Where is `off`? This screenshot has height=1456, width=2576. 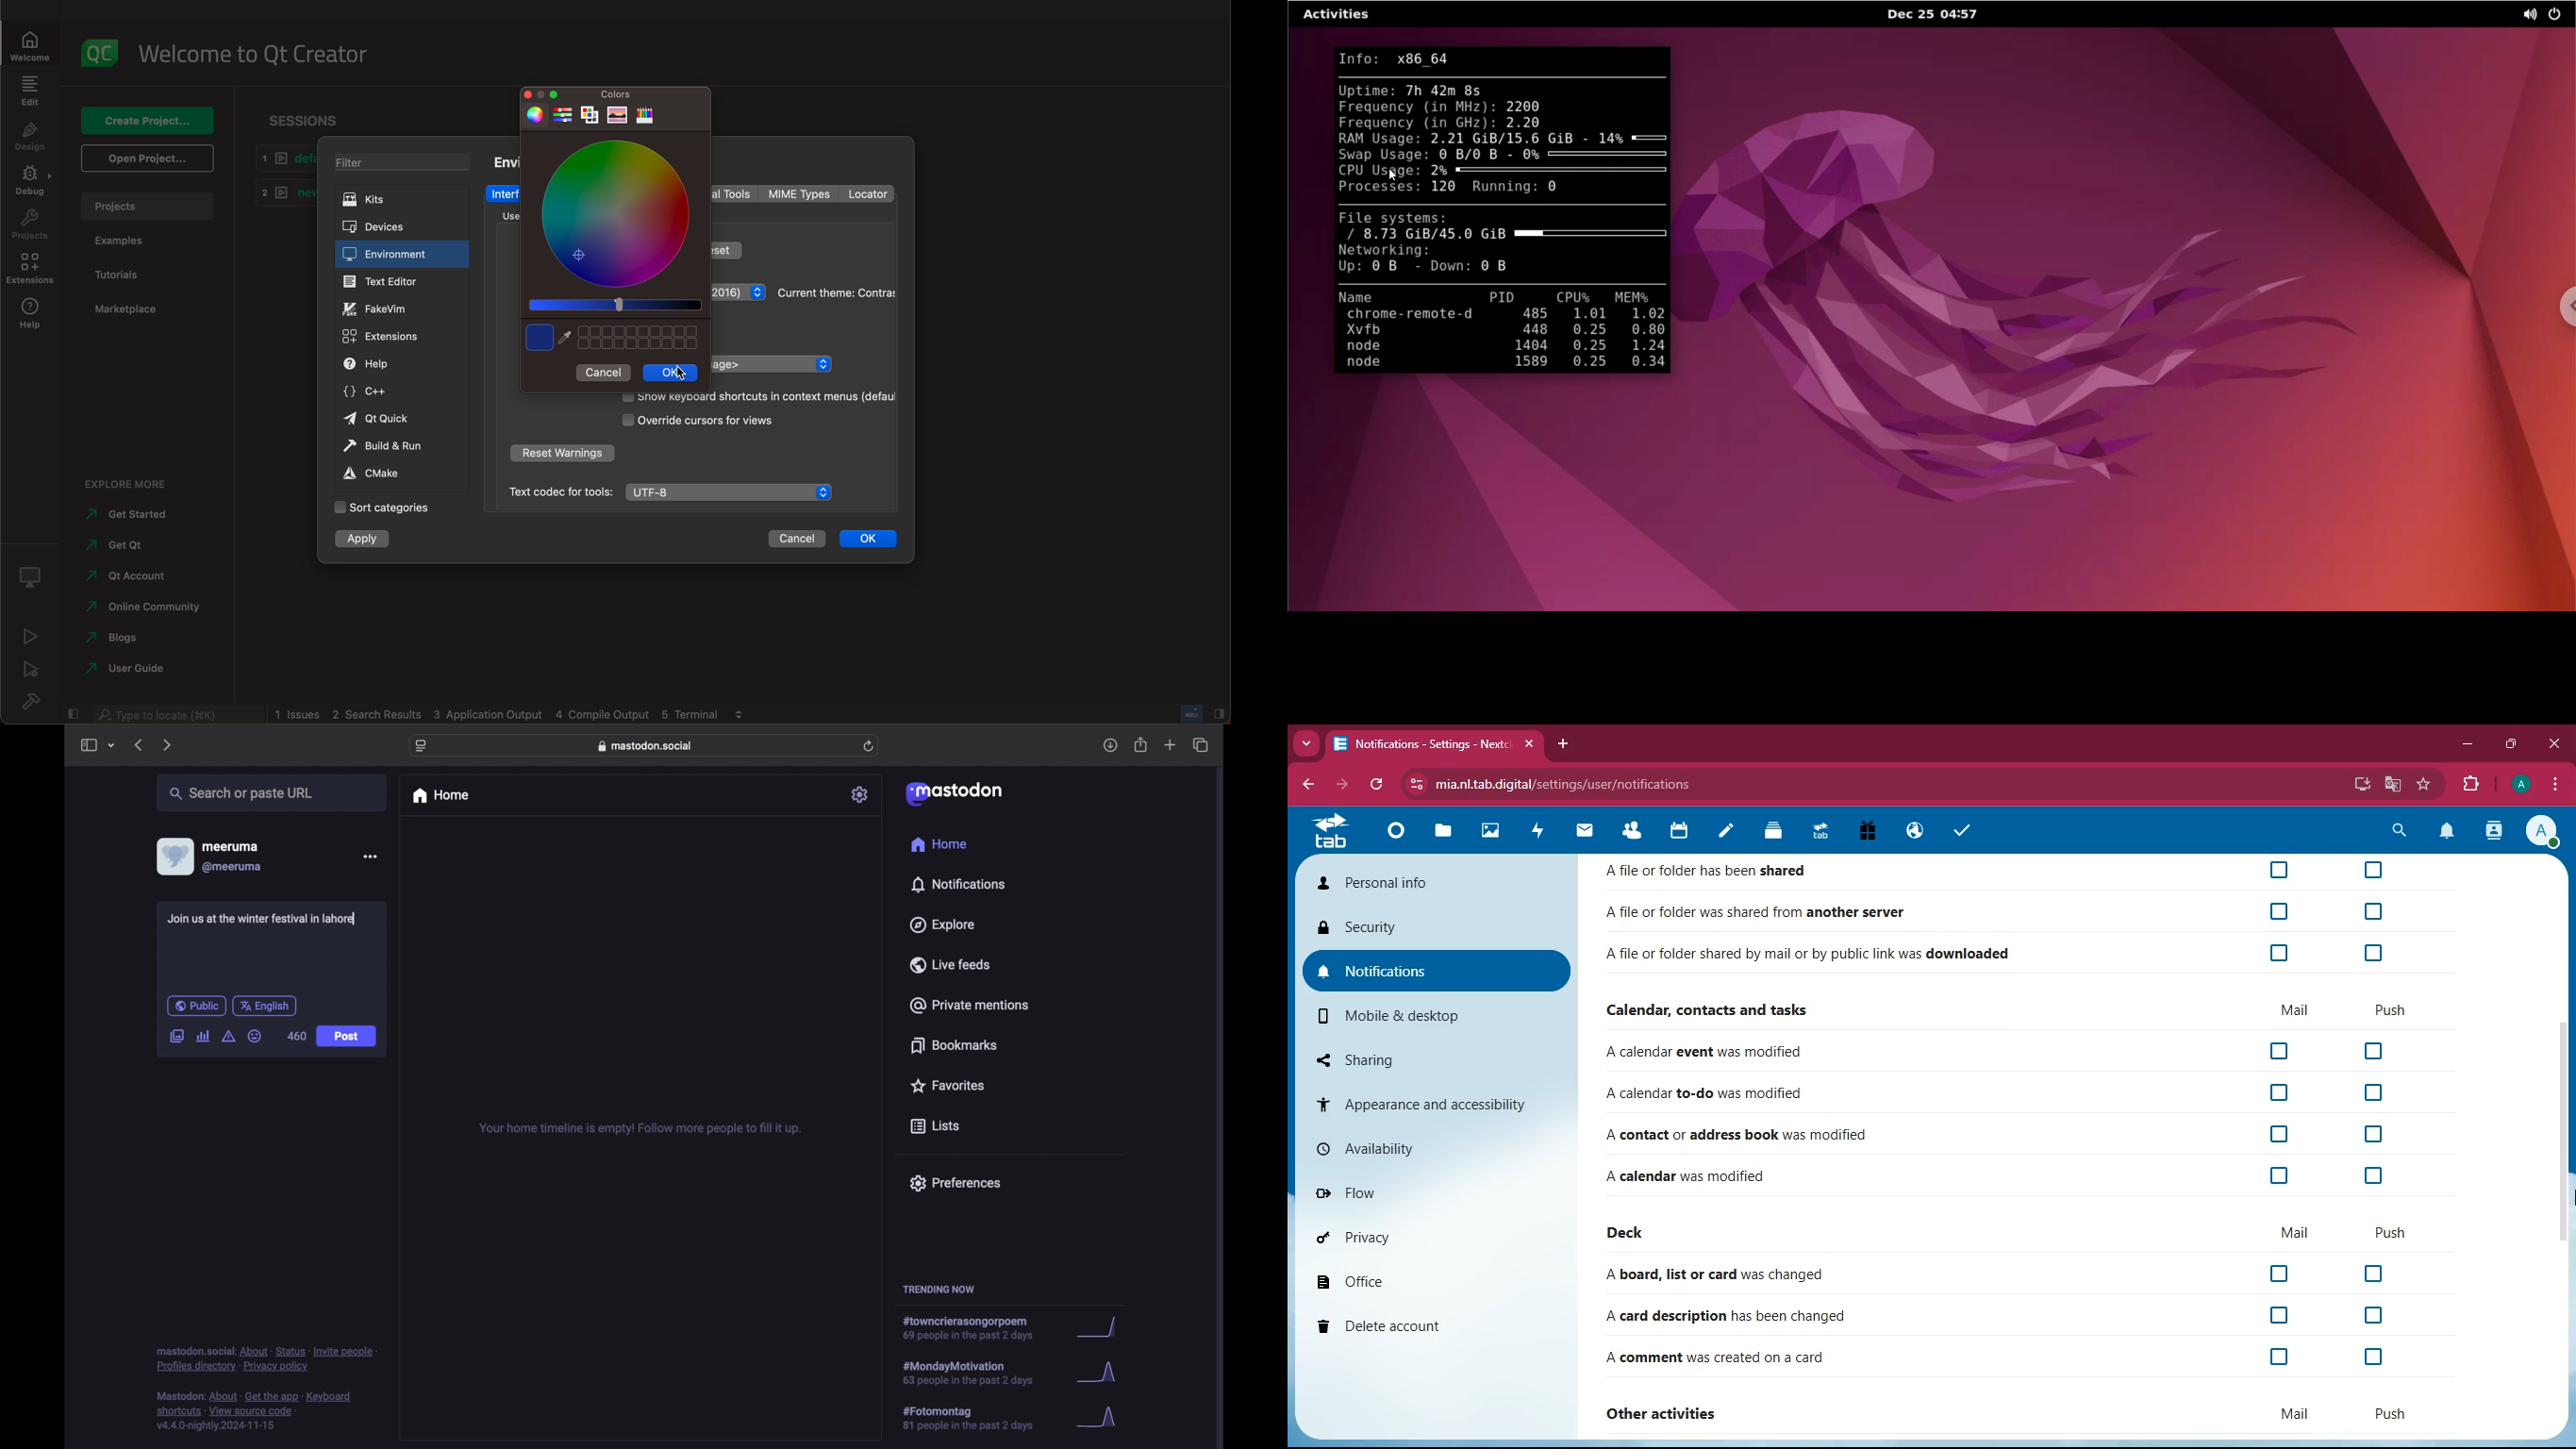
off is located at coordinates (2373, 870).